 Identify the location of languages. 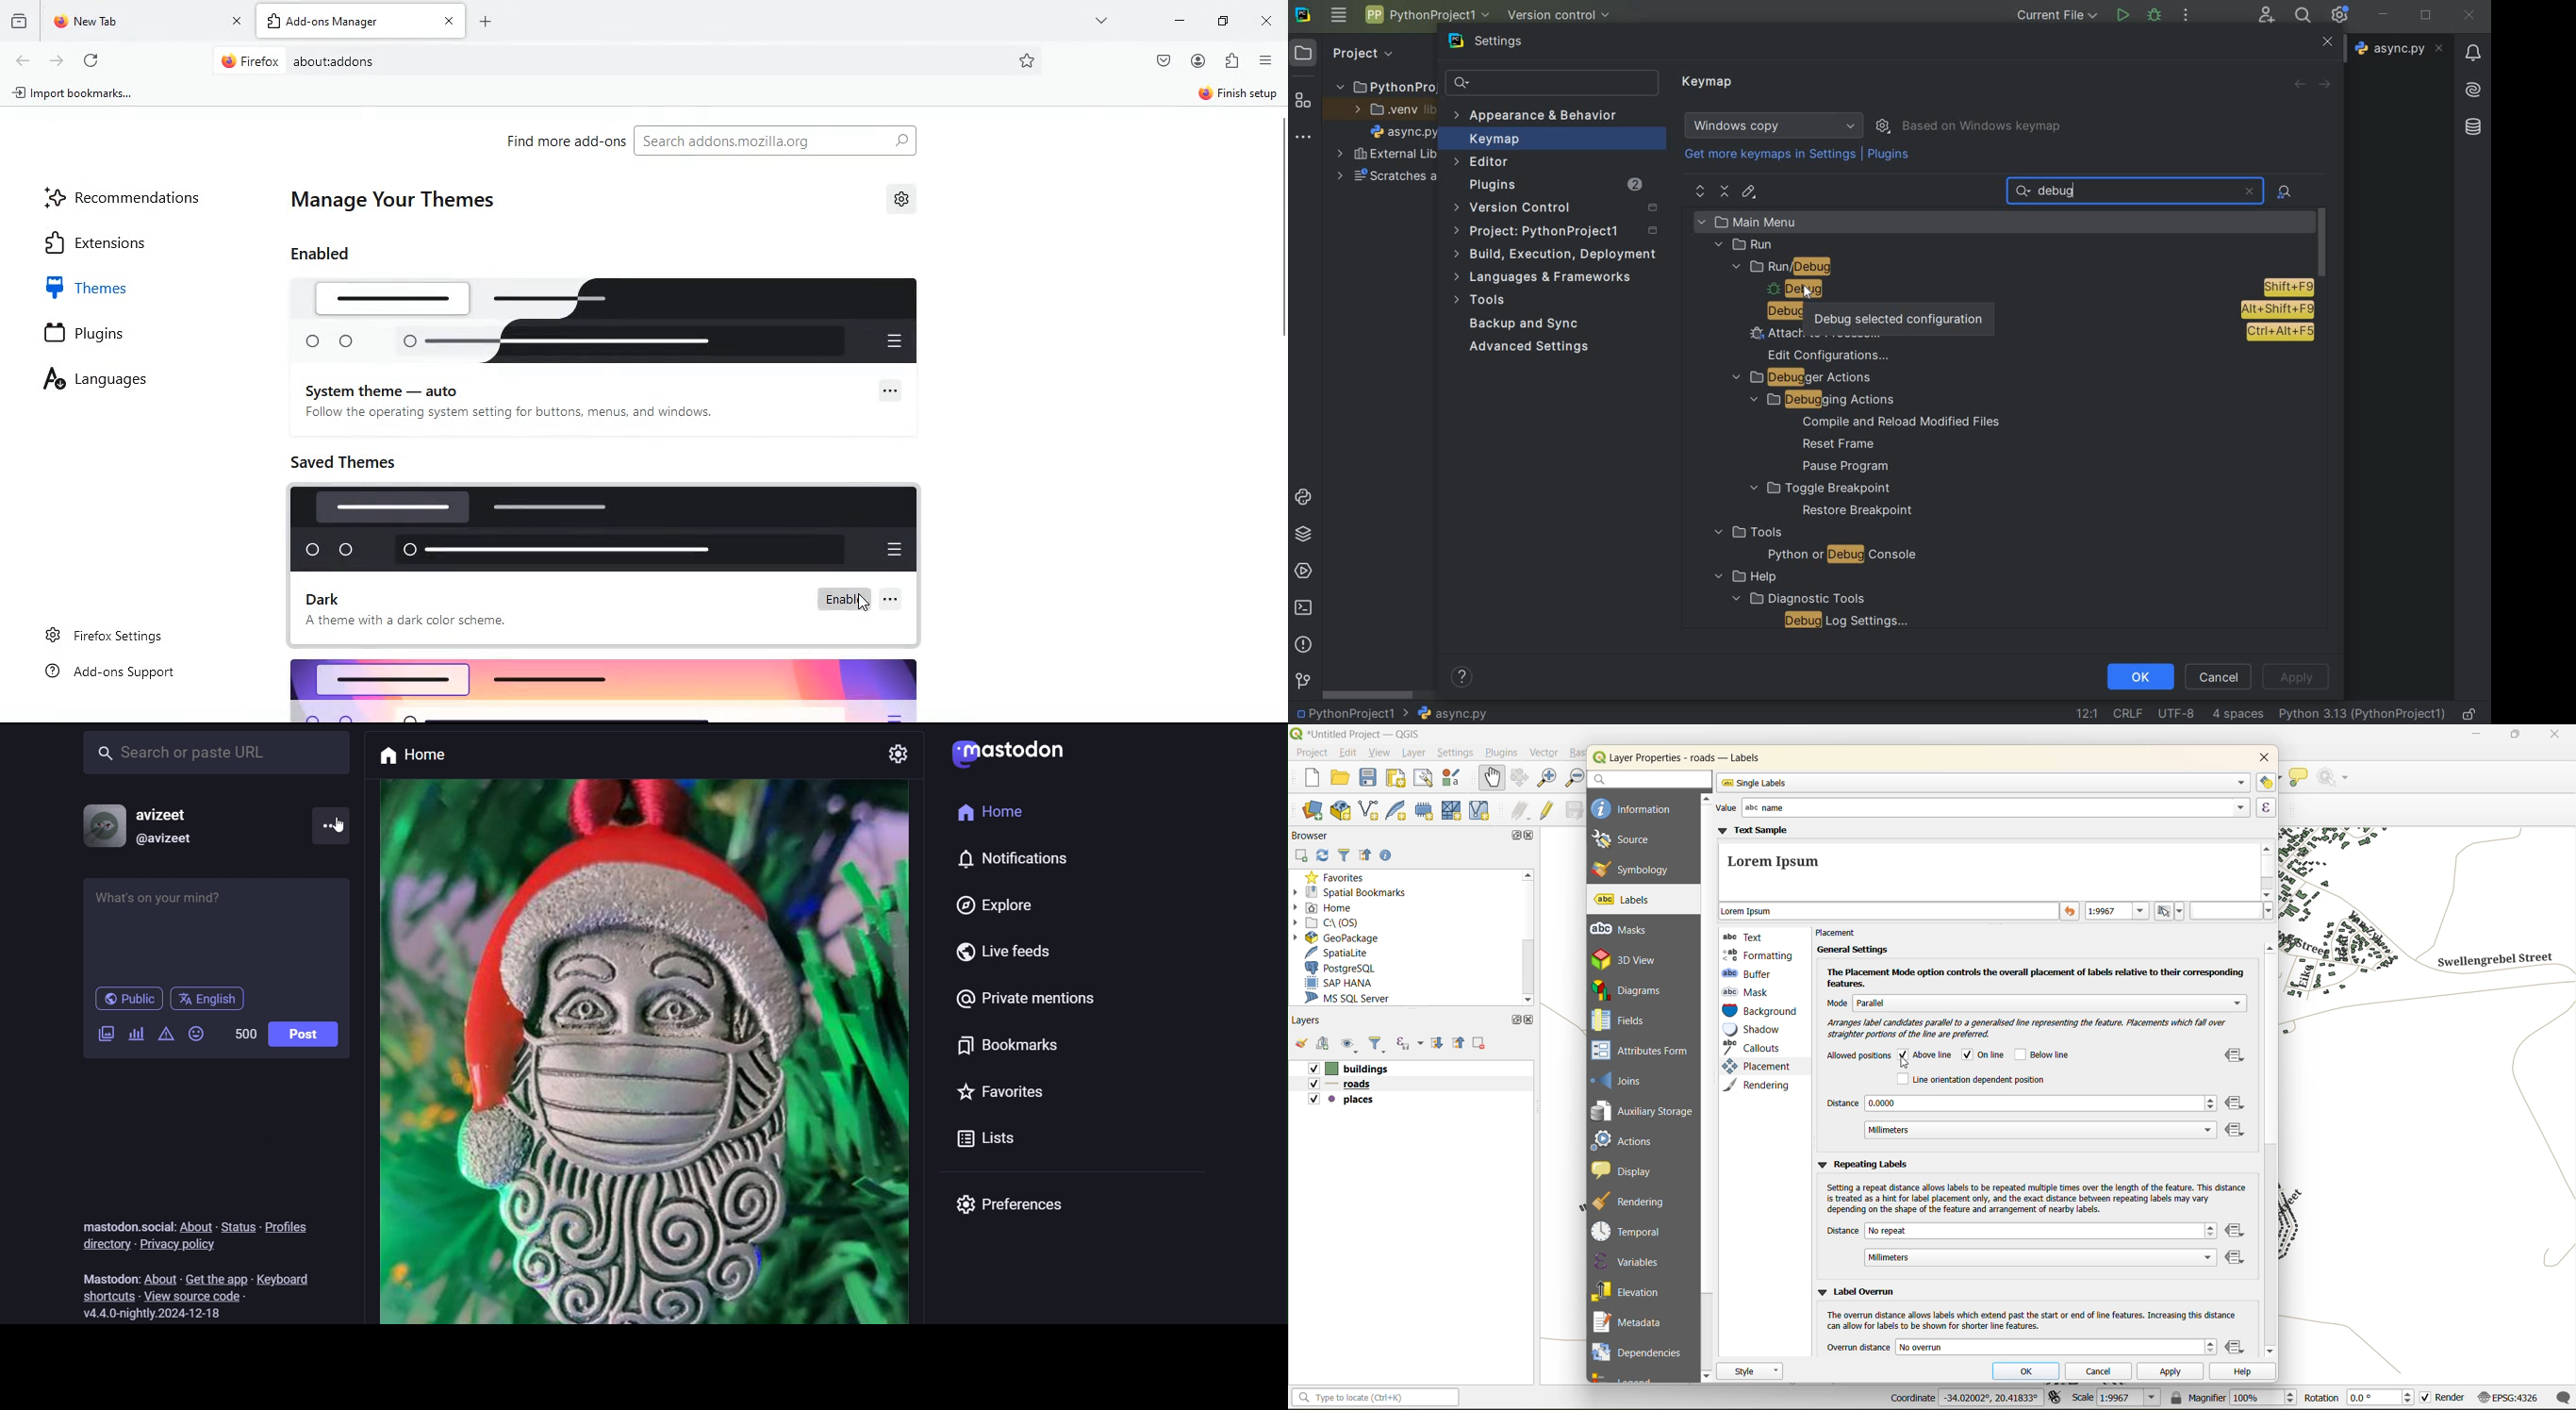
(121, 377).